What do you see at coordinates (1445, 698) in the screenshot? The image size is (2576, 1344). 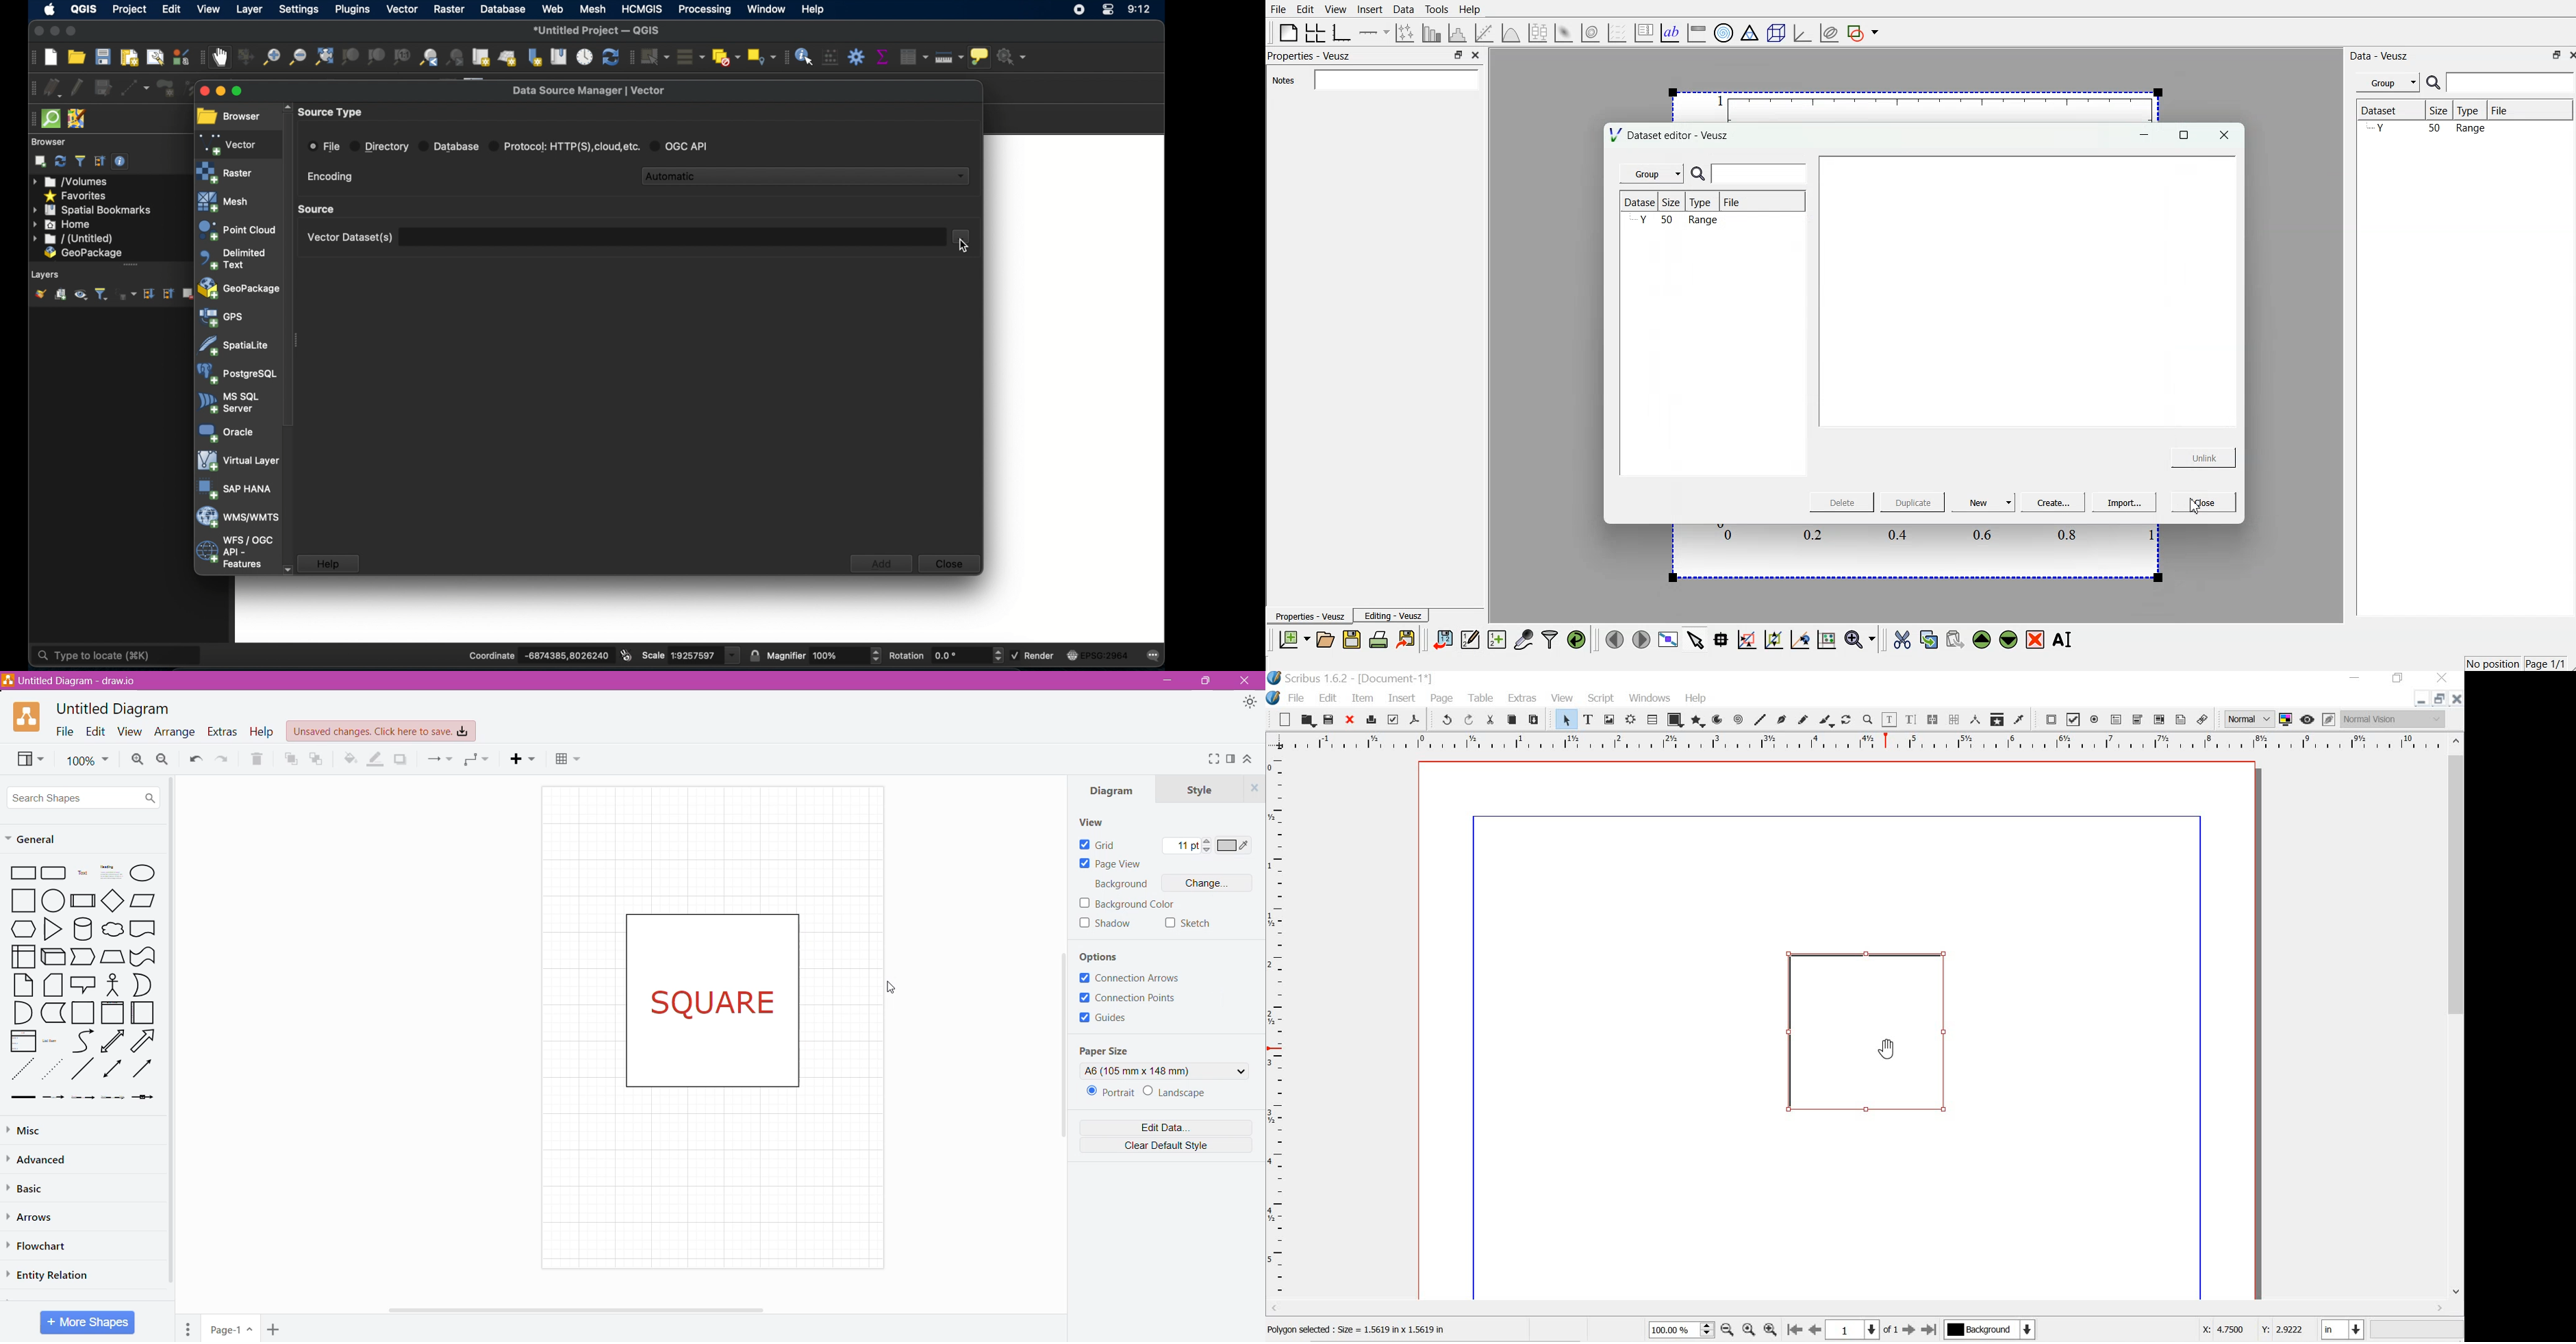 I see `page` at bounding box center [1445, 698].